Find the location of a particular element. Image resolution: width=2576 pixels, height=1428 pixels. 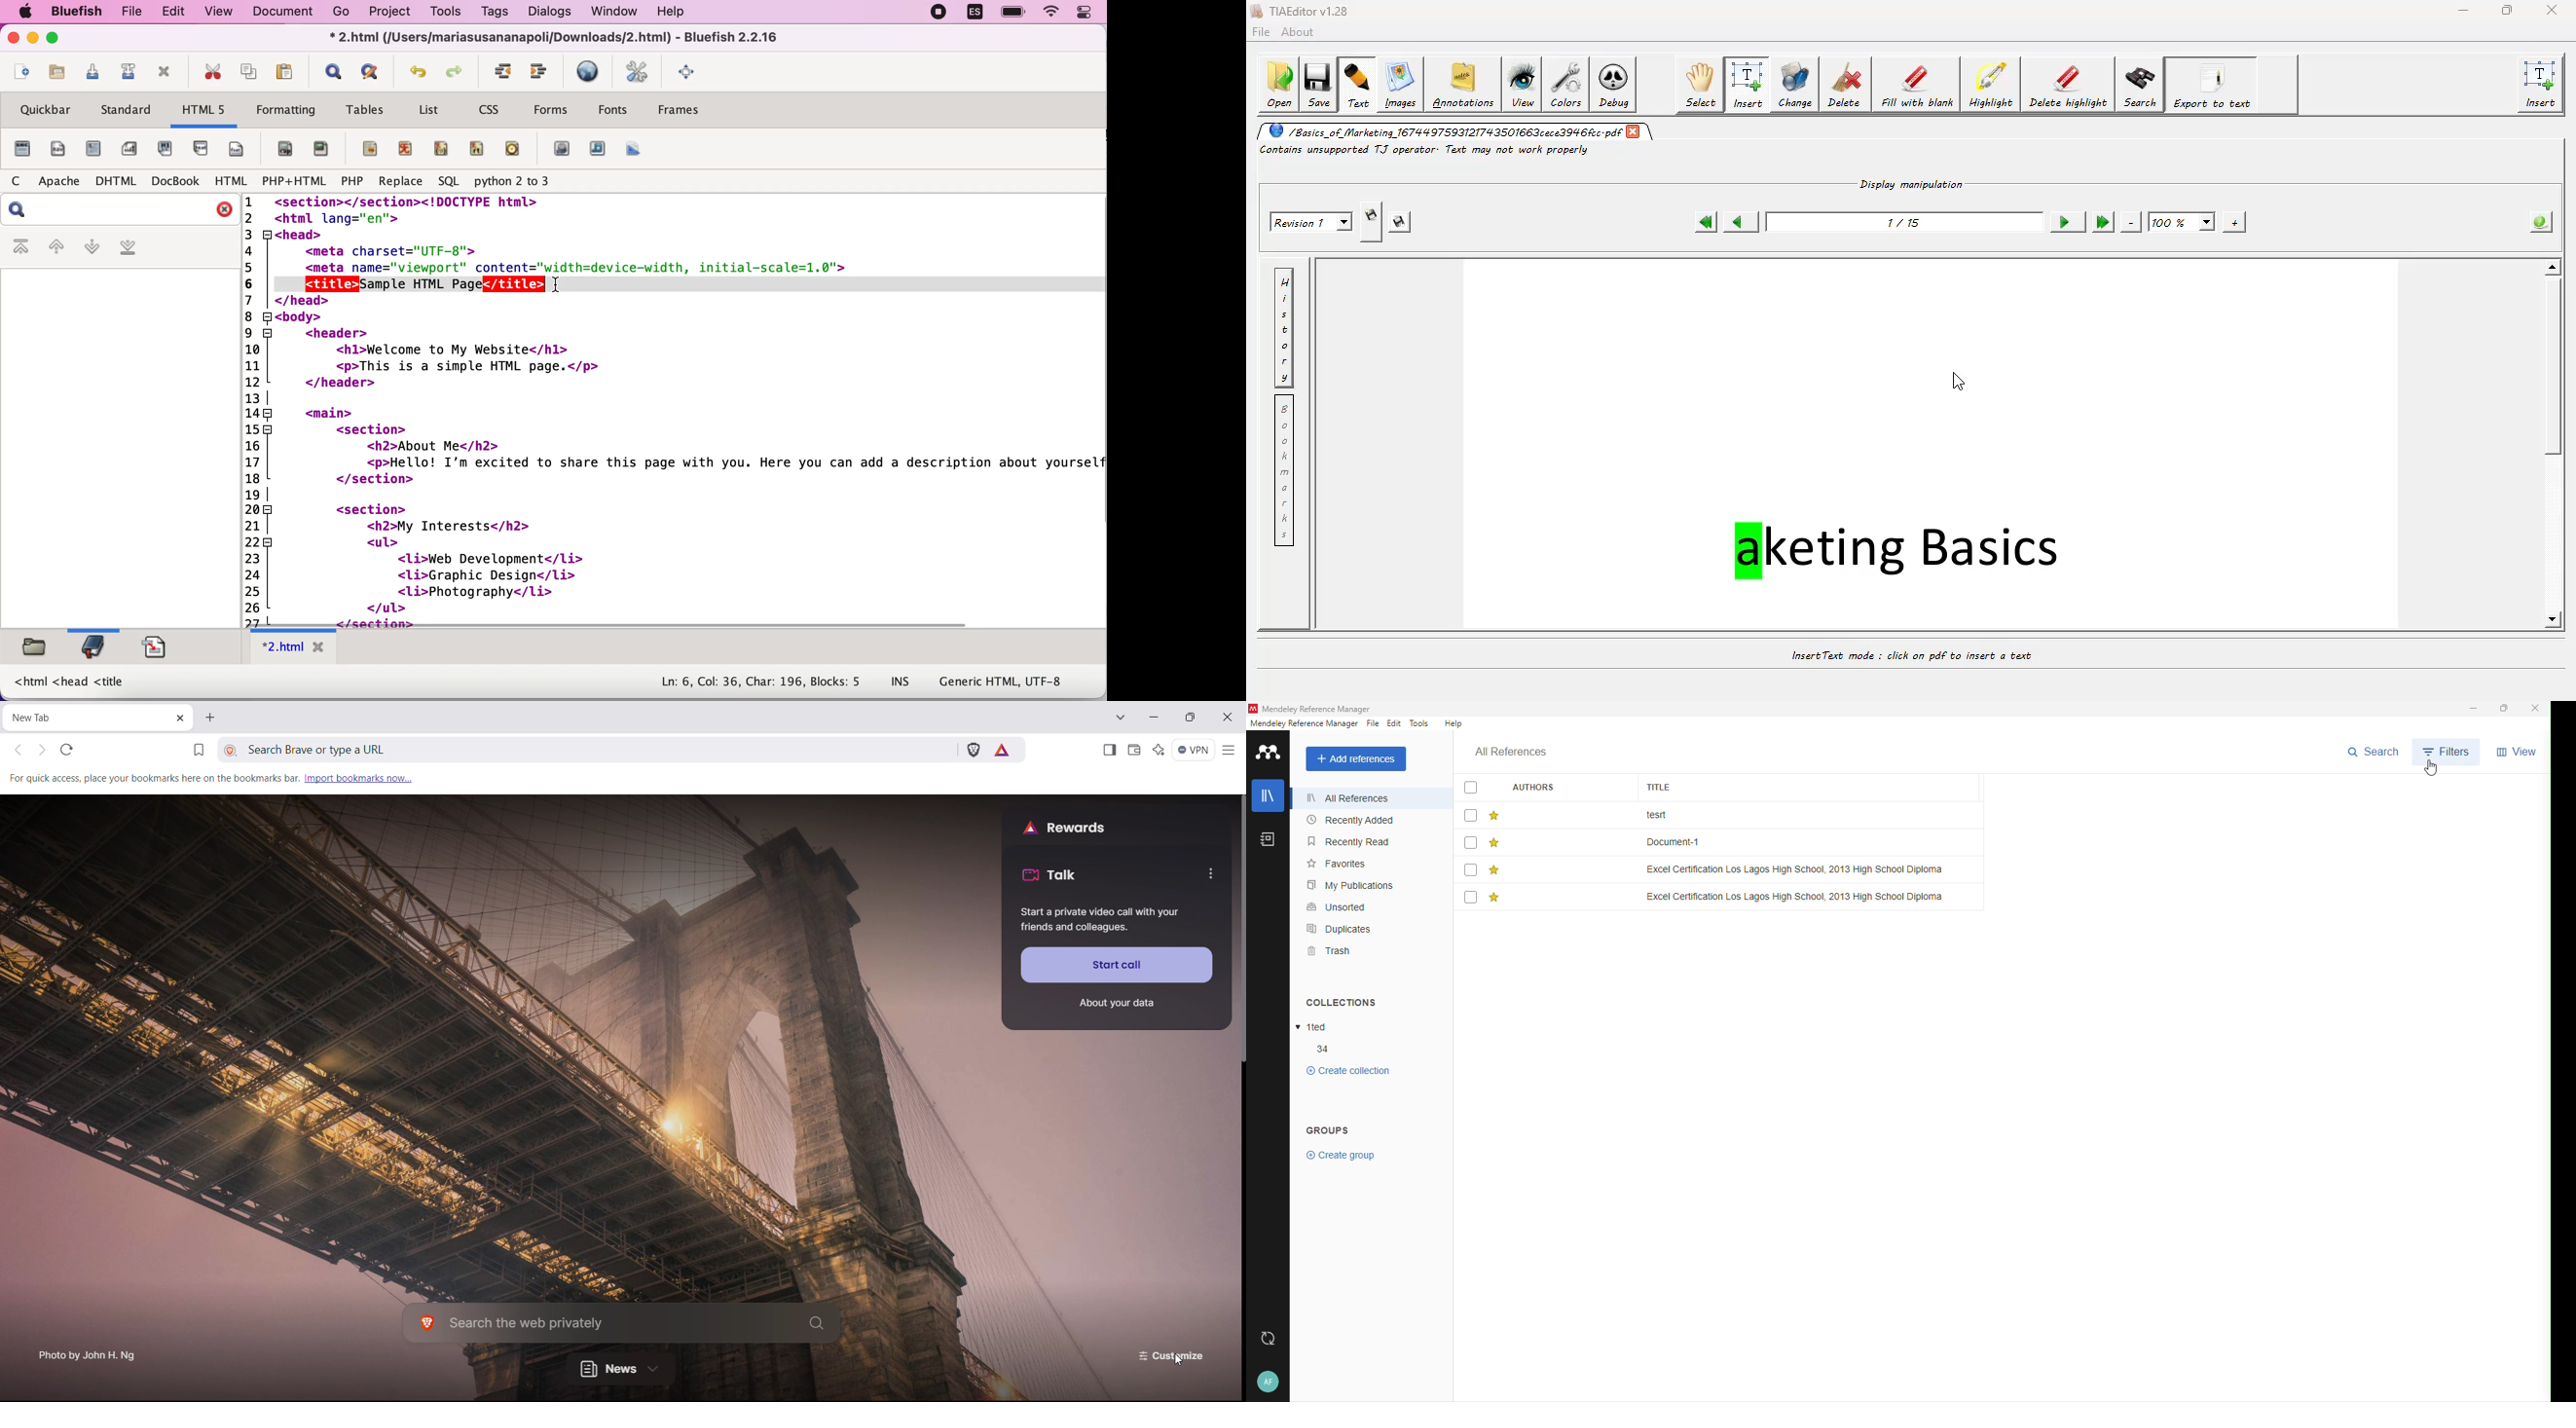

cursor is located at coordinates (563, 290).